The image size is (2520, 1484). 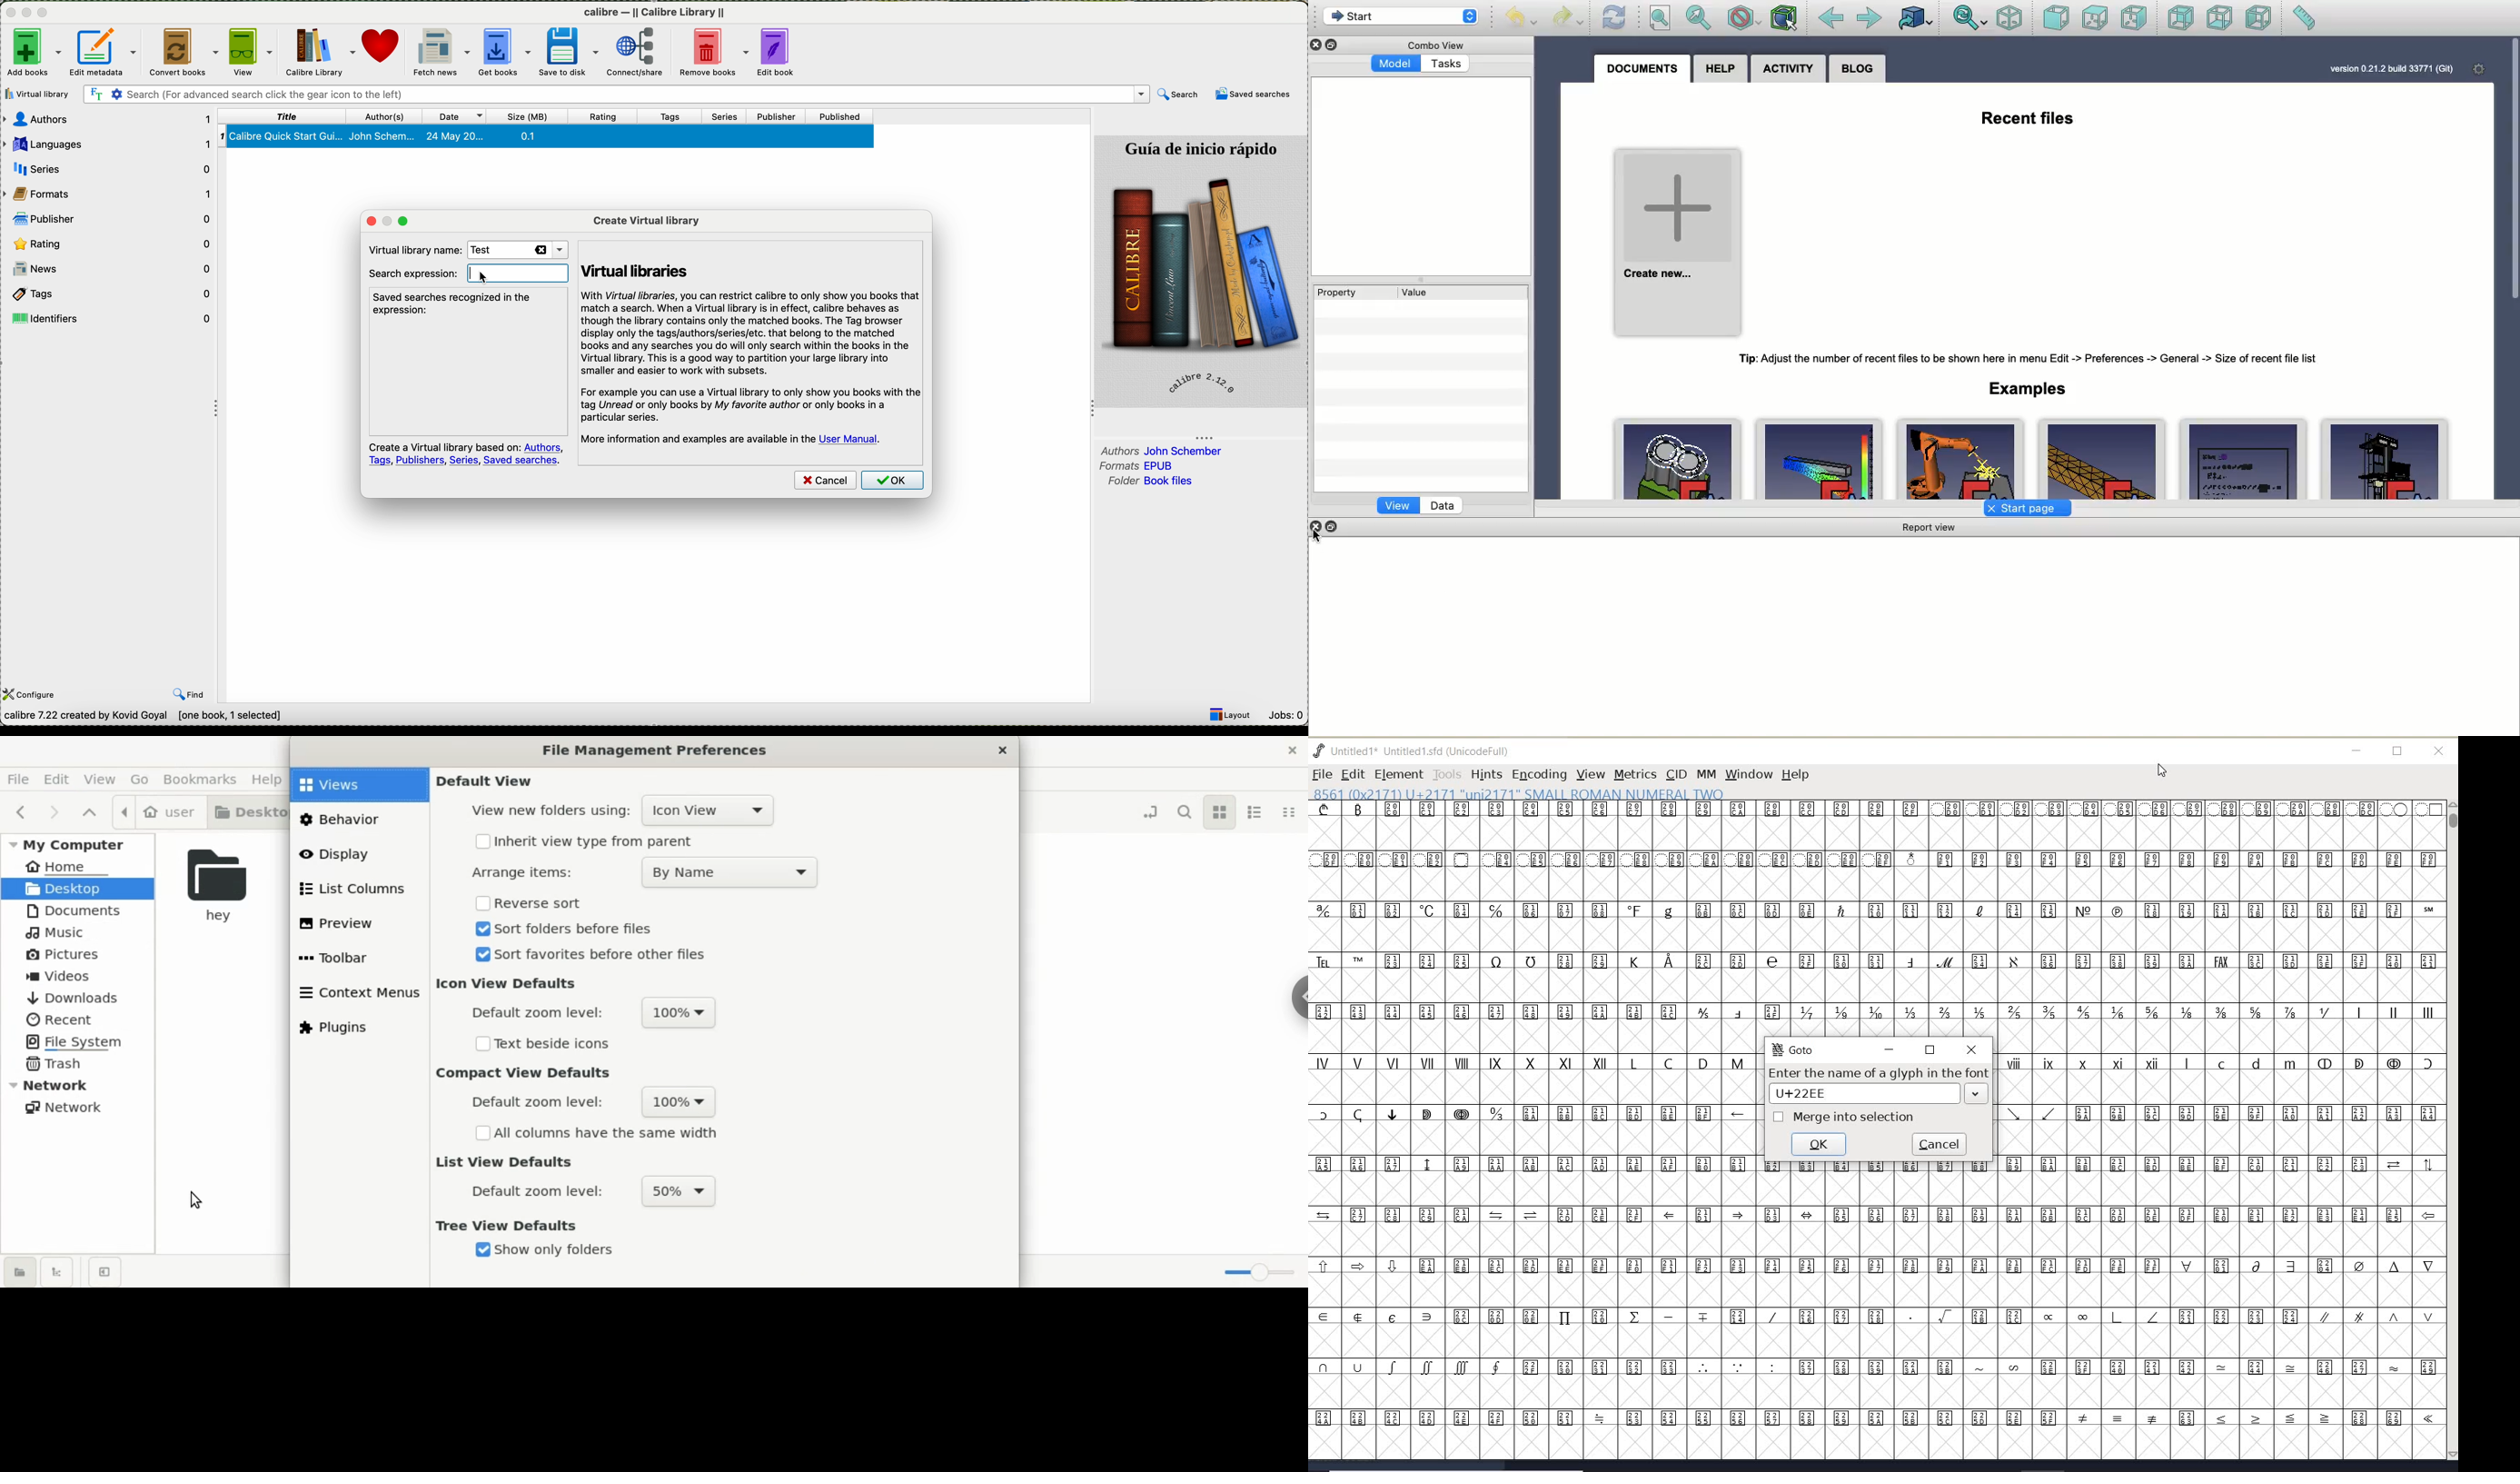 What do you see at coordinates (455, 304) in the screenshot?
I see `saved searches recognized the expression` at bounding box center [455, 304].